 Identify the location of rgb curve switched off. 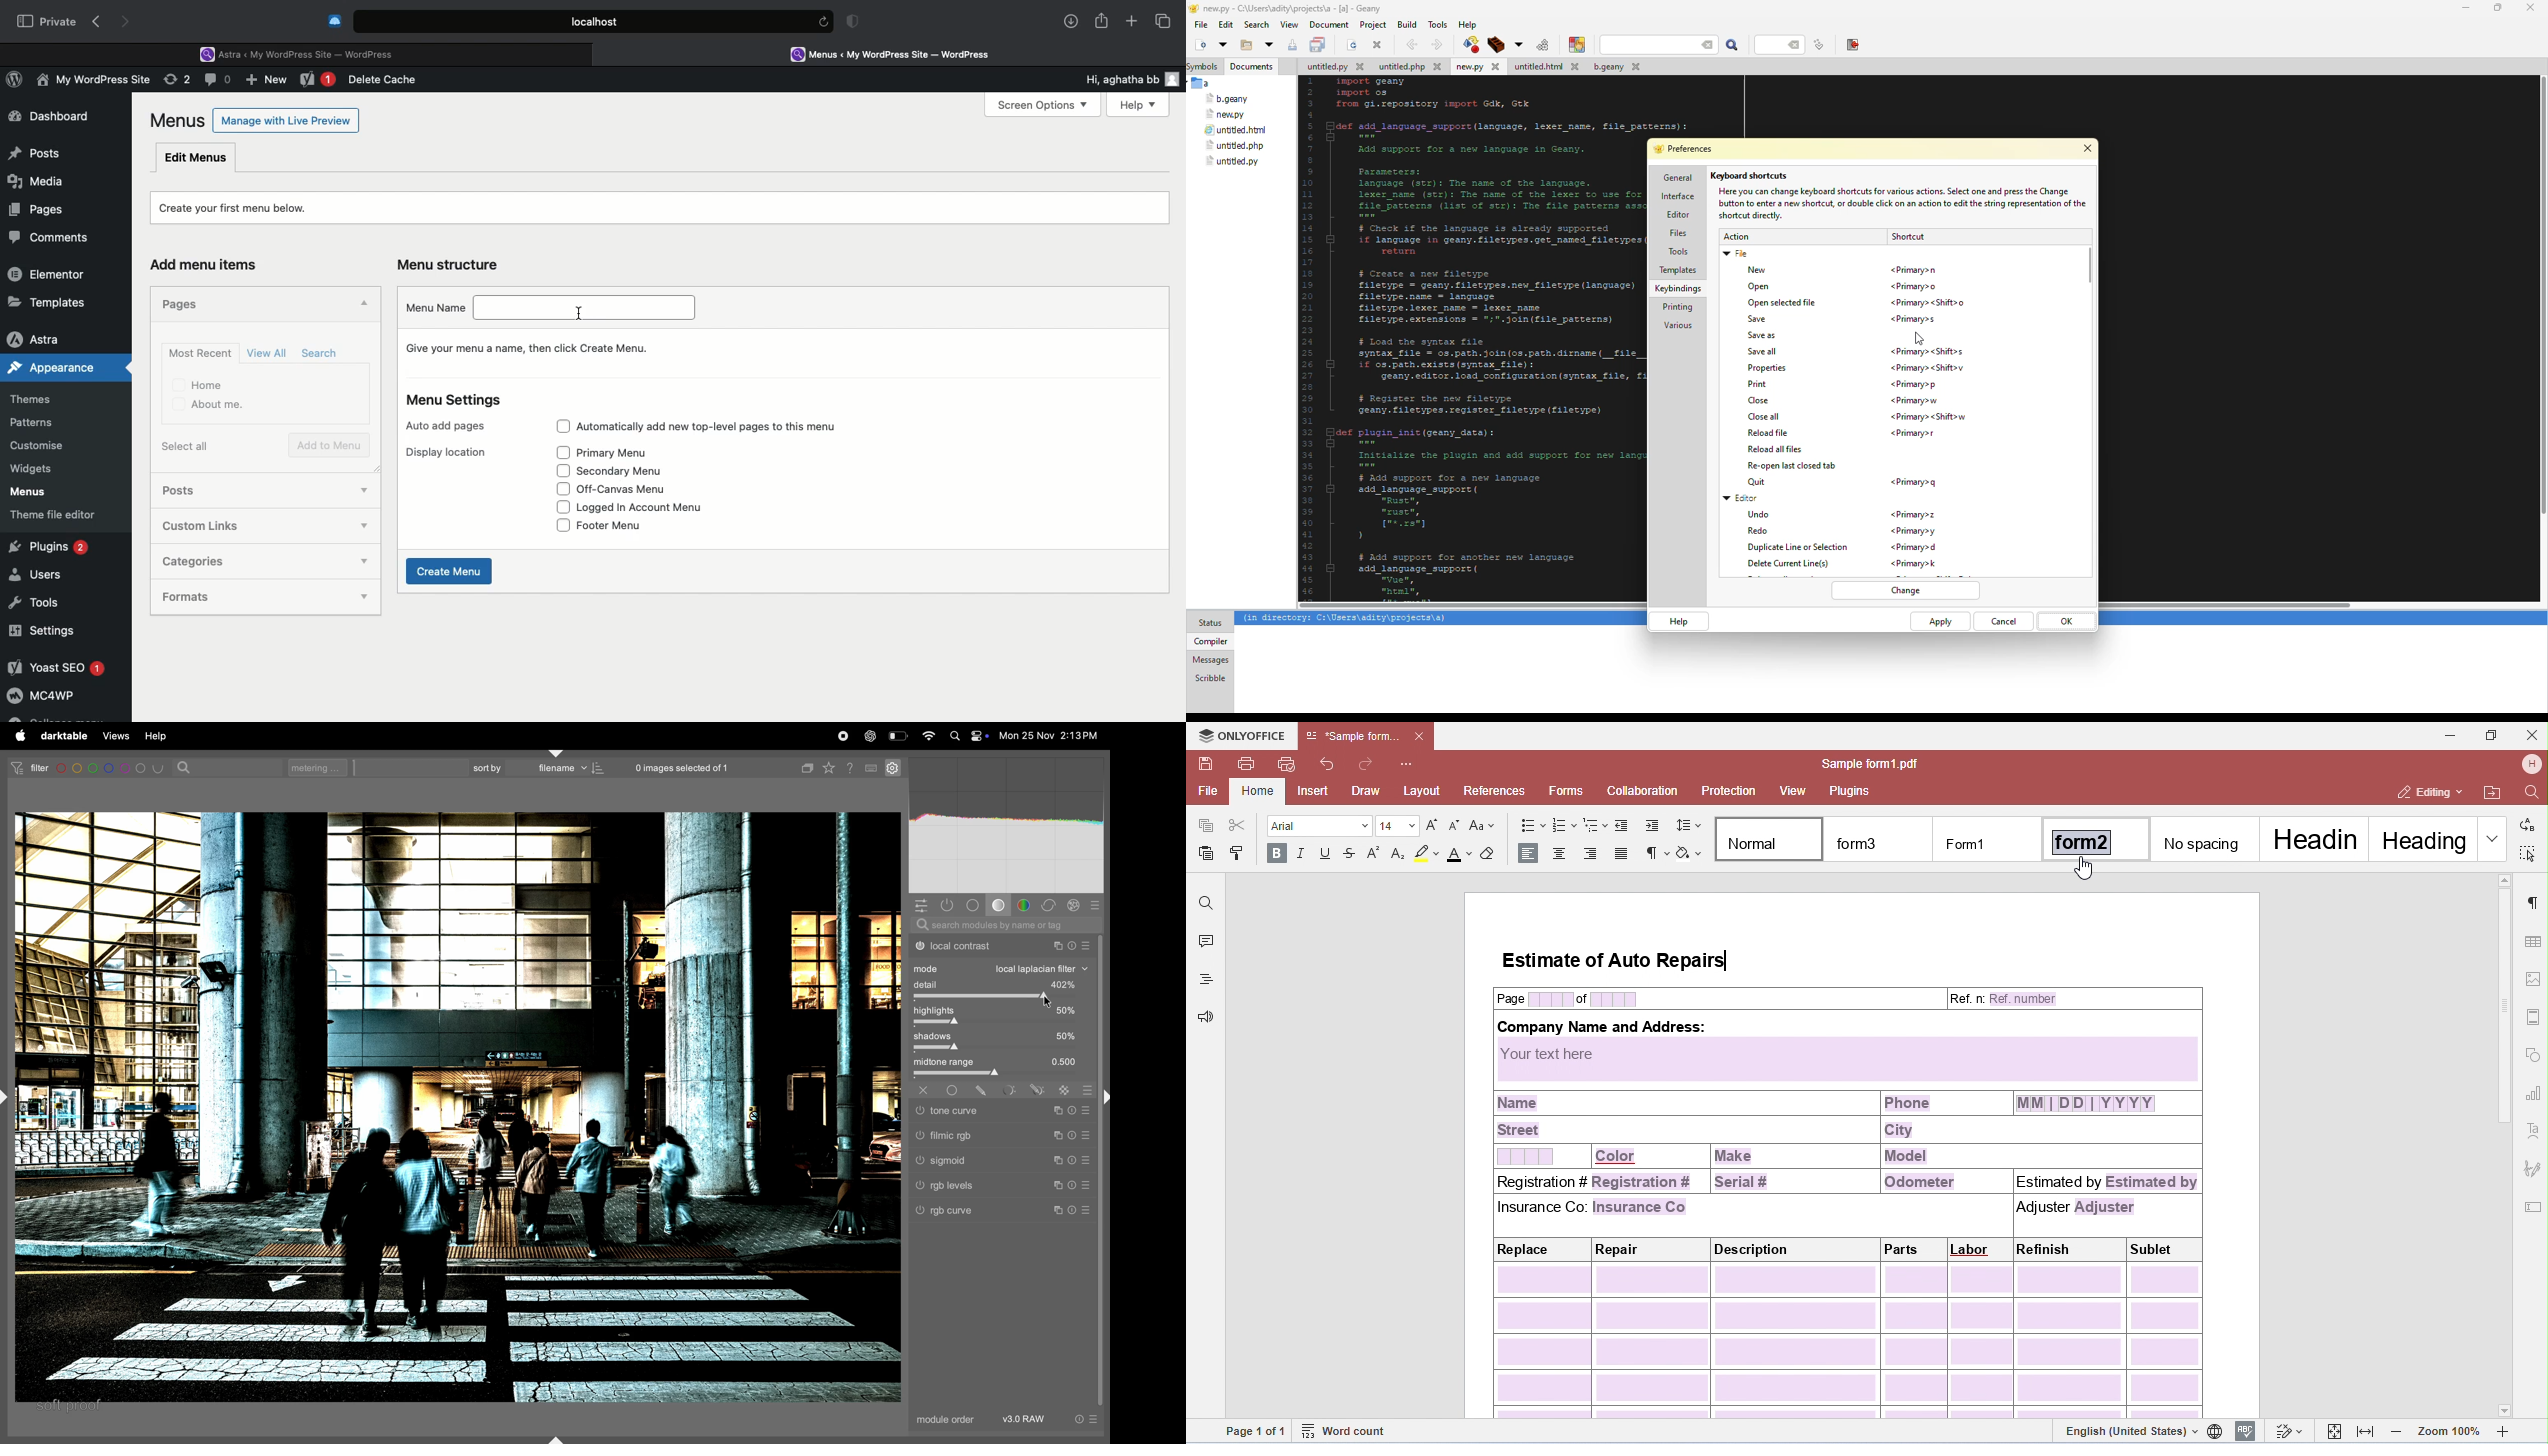
(921, 1212).